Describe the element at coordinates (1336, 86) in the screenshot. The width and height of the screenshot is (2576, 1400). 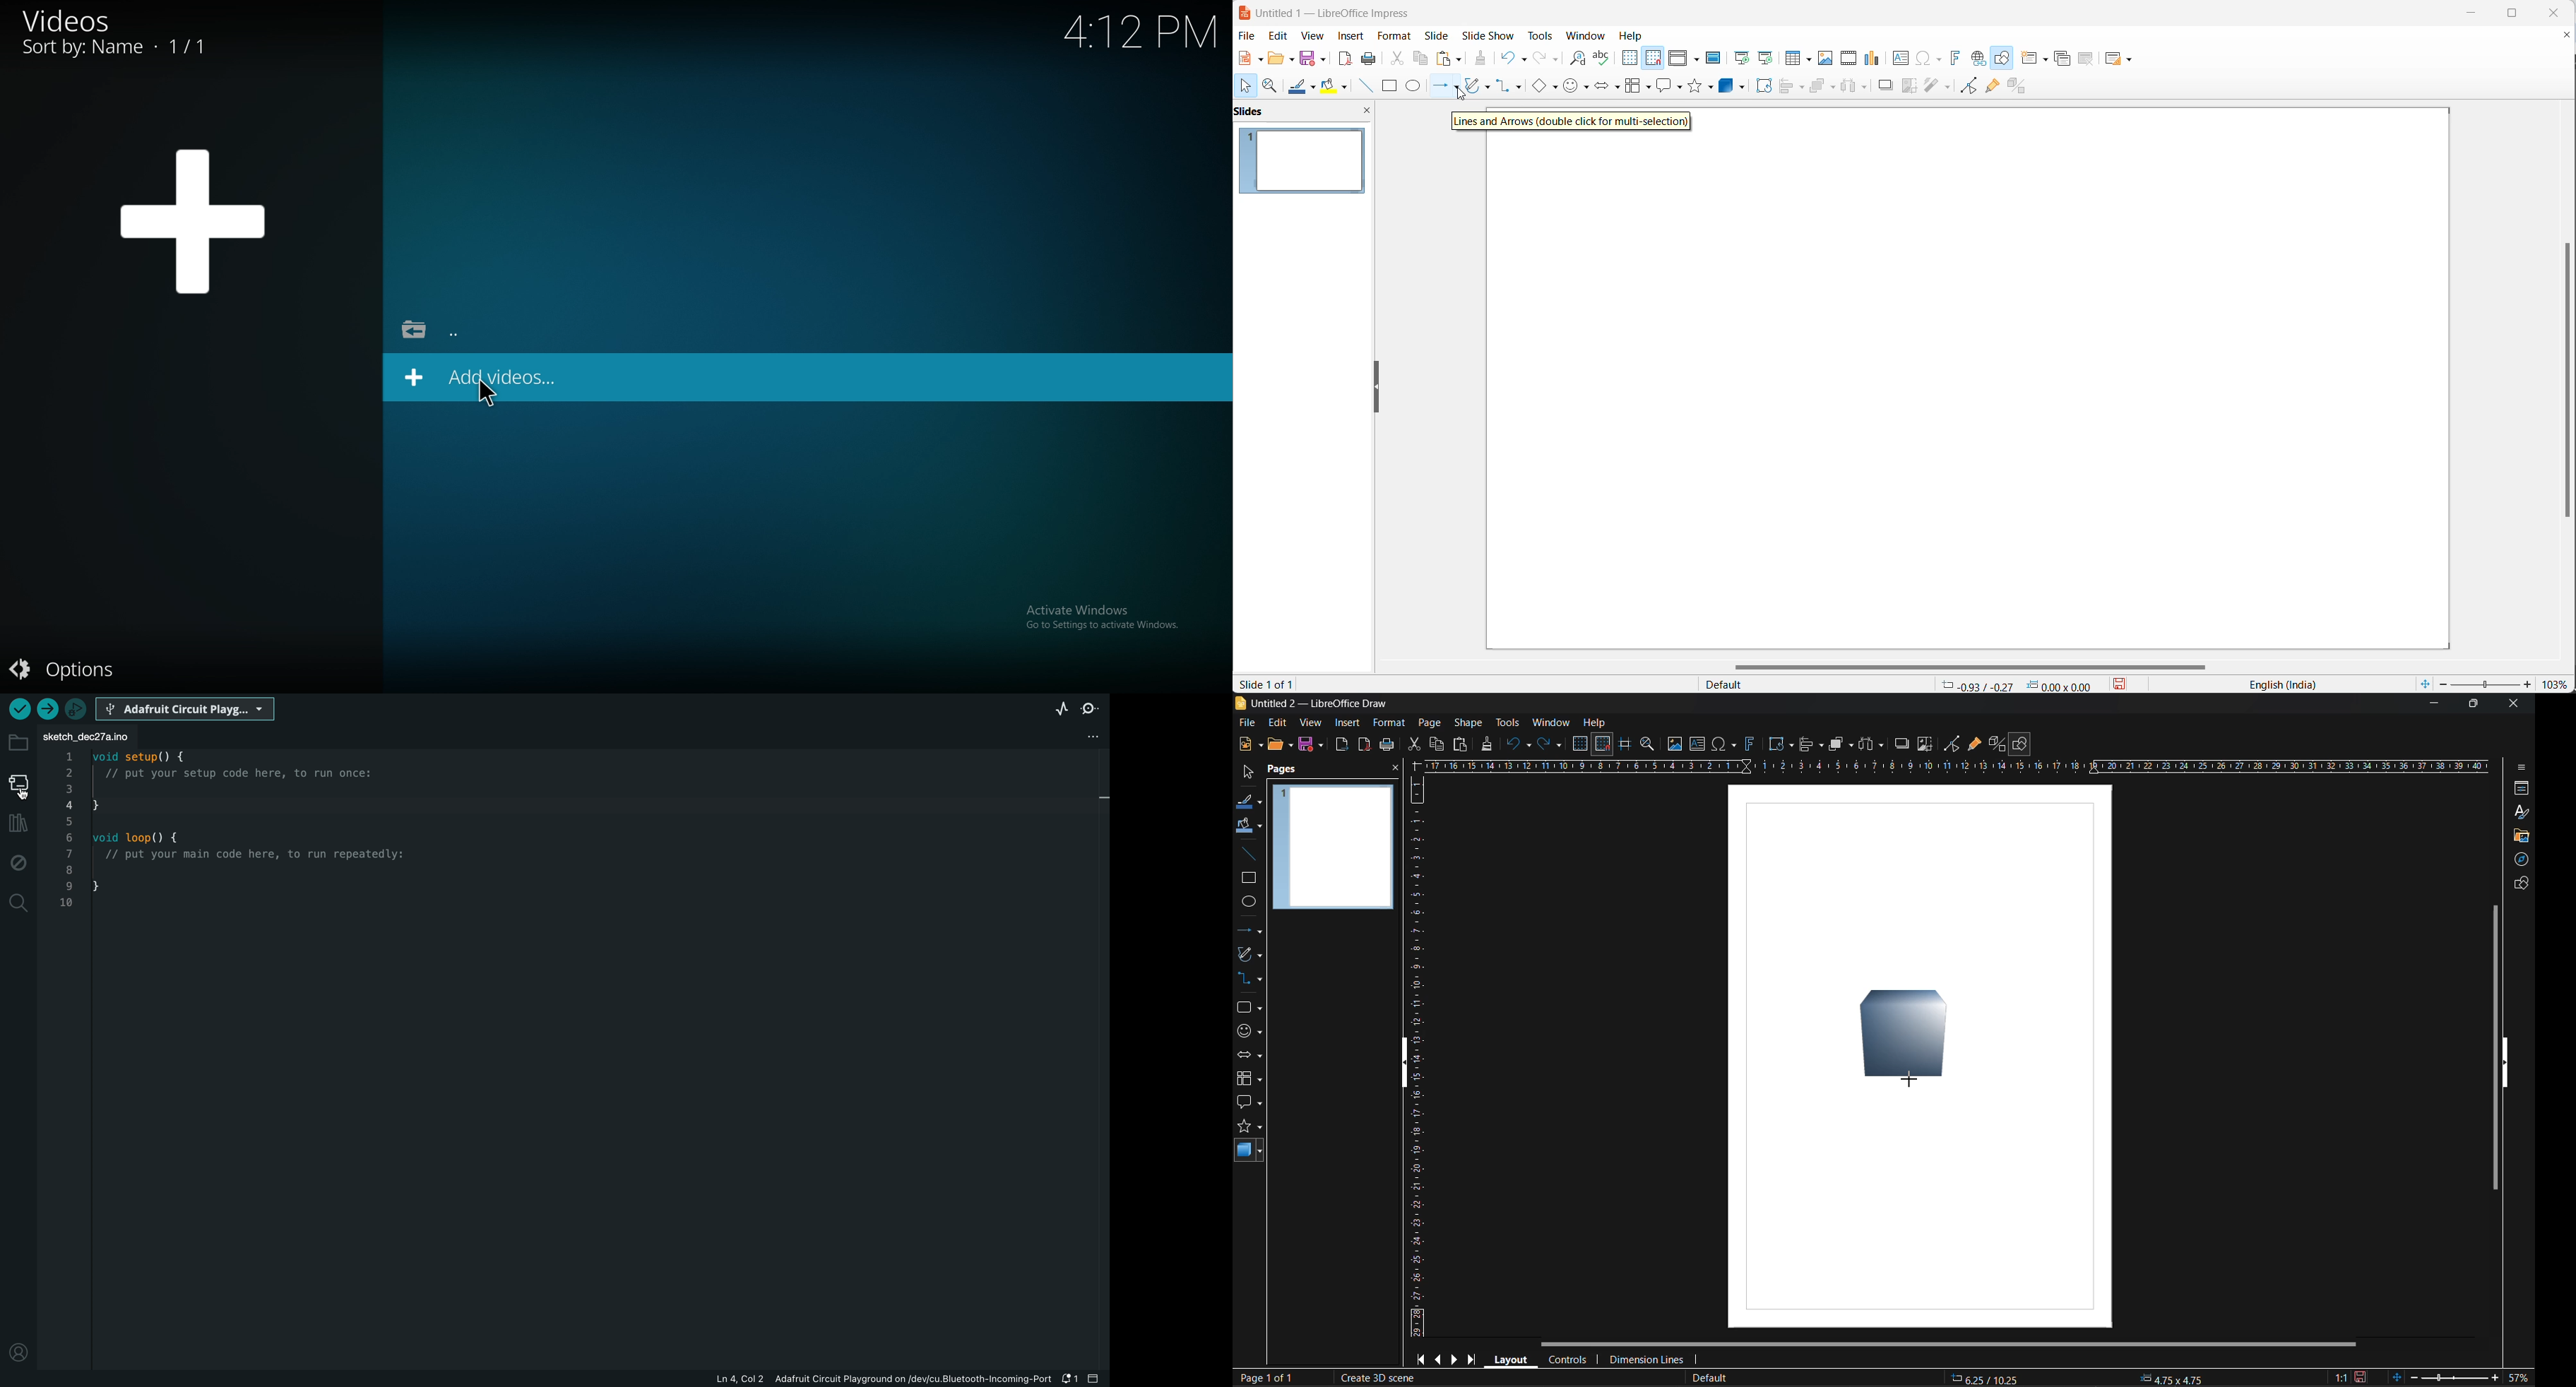
I see `fill color` at that location.